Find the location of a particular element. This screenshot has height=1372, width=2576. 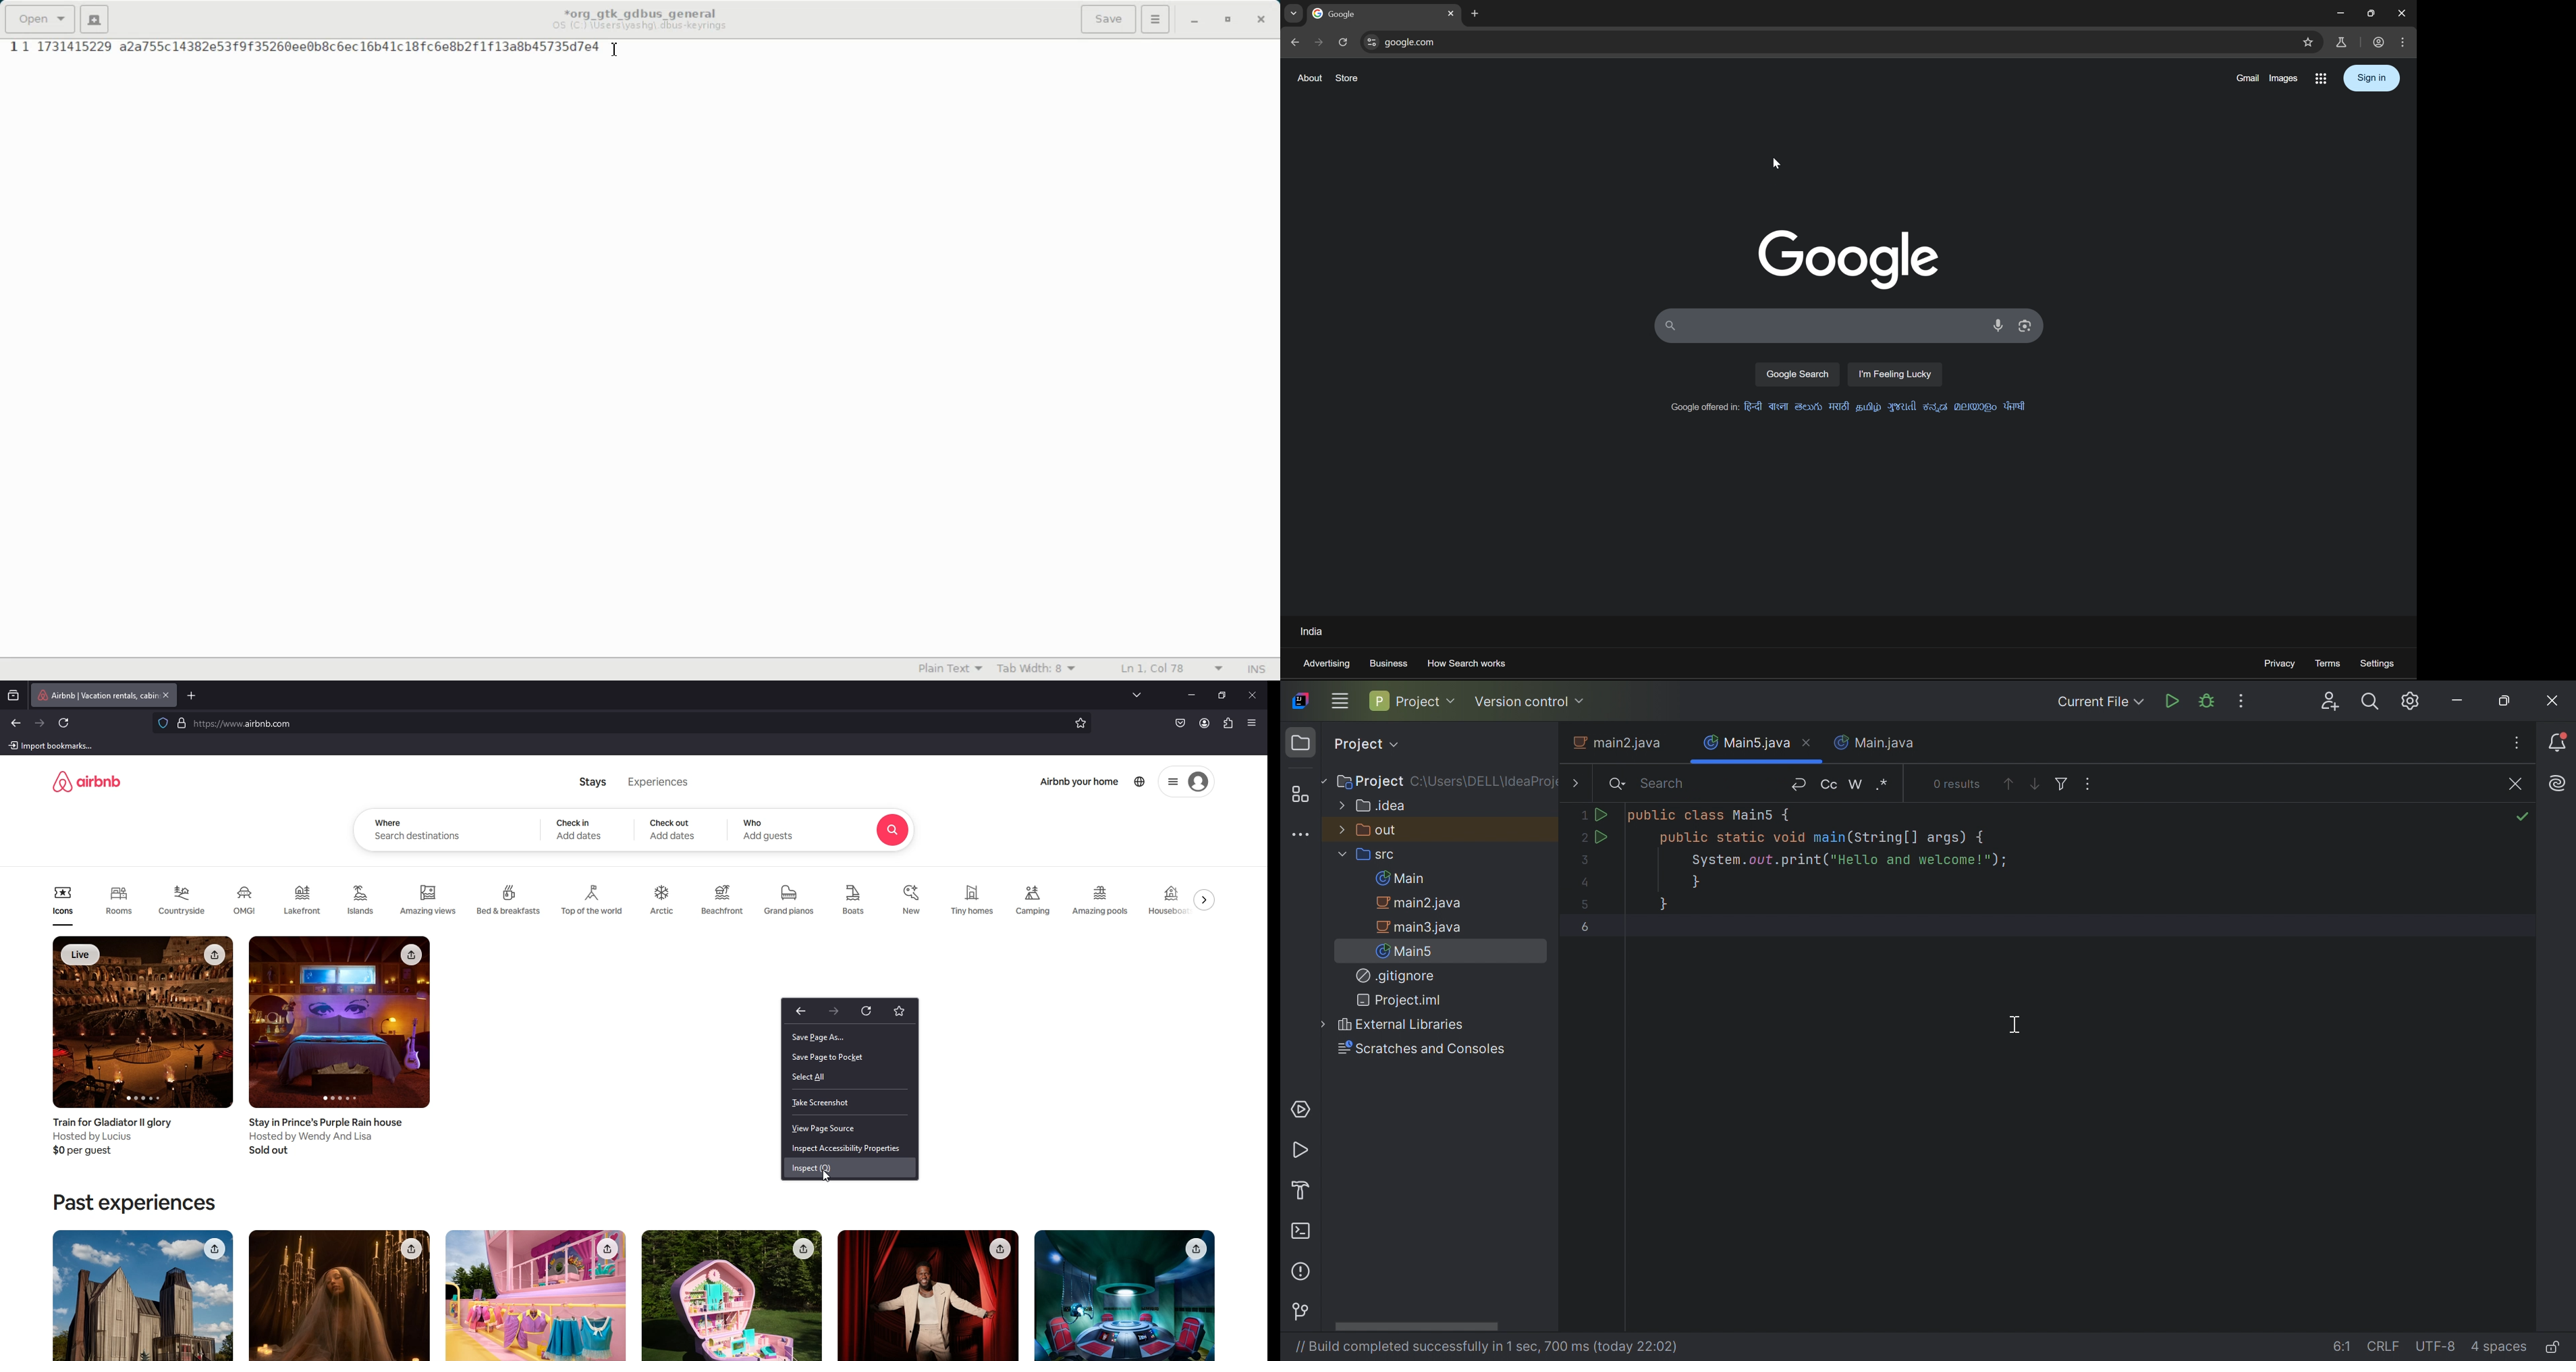

Text information  is located at coordinates (640, 19).